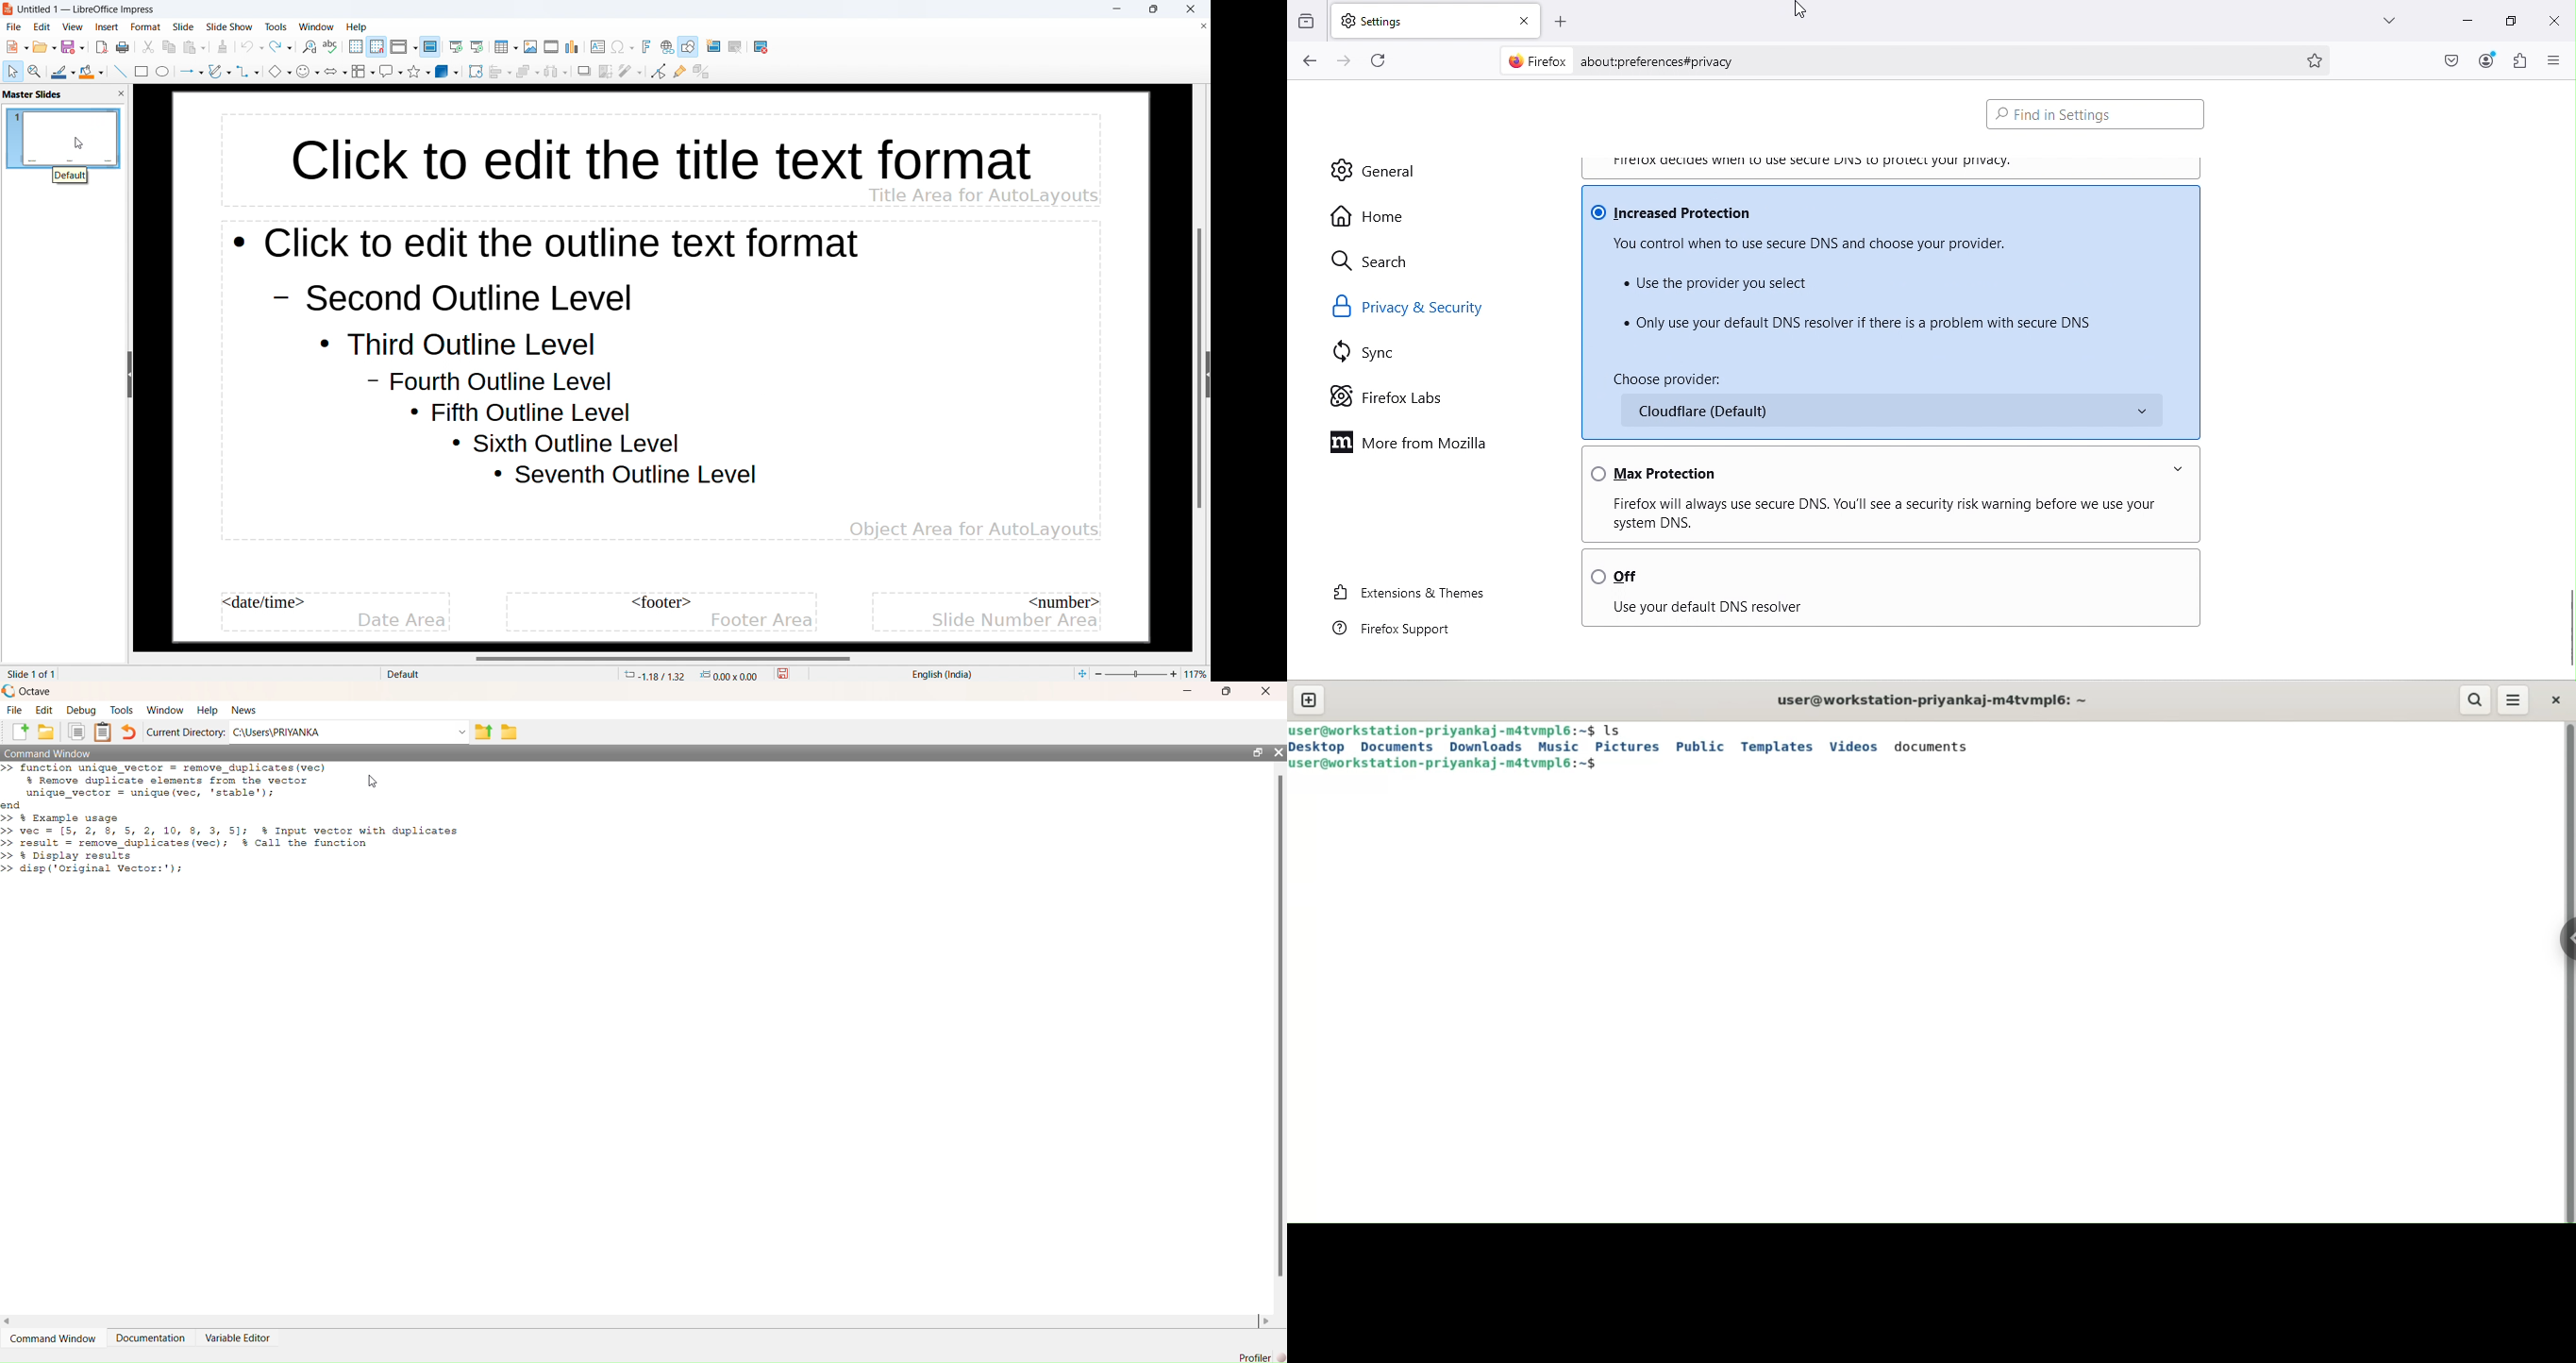 The height and width of the screenshot is (1372, 2576). Describe the element at coordinates (2509, 22) in the screenshot. I see `Maximize` at that location.